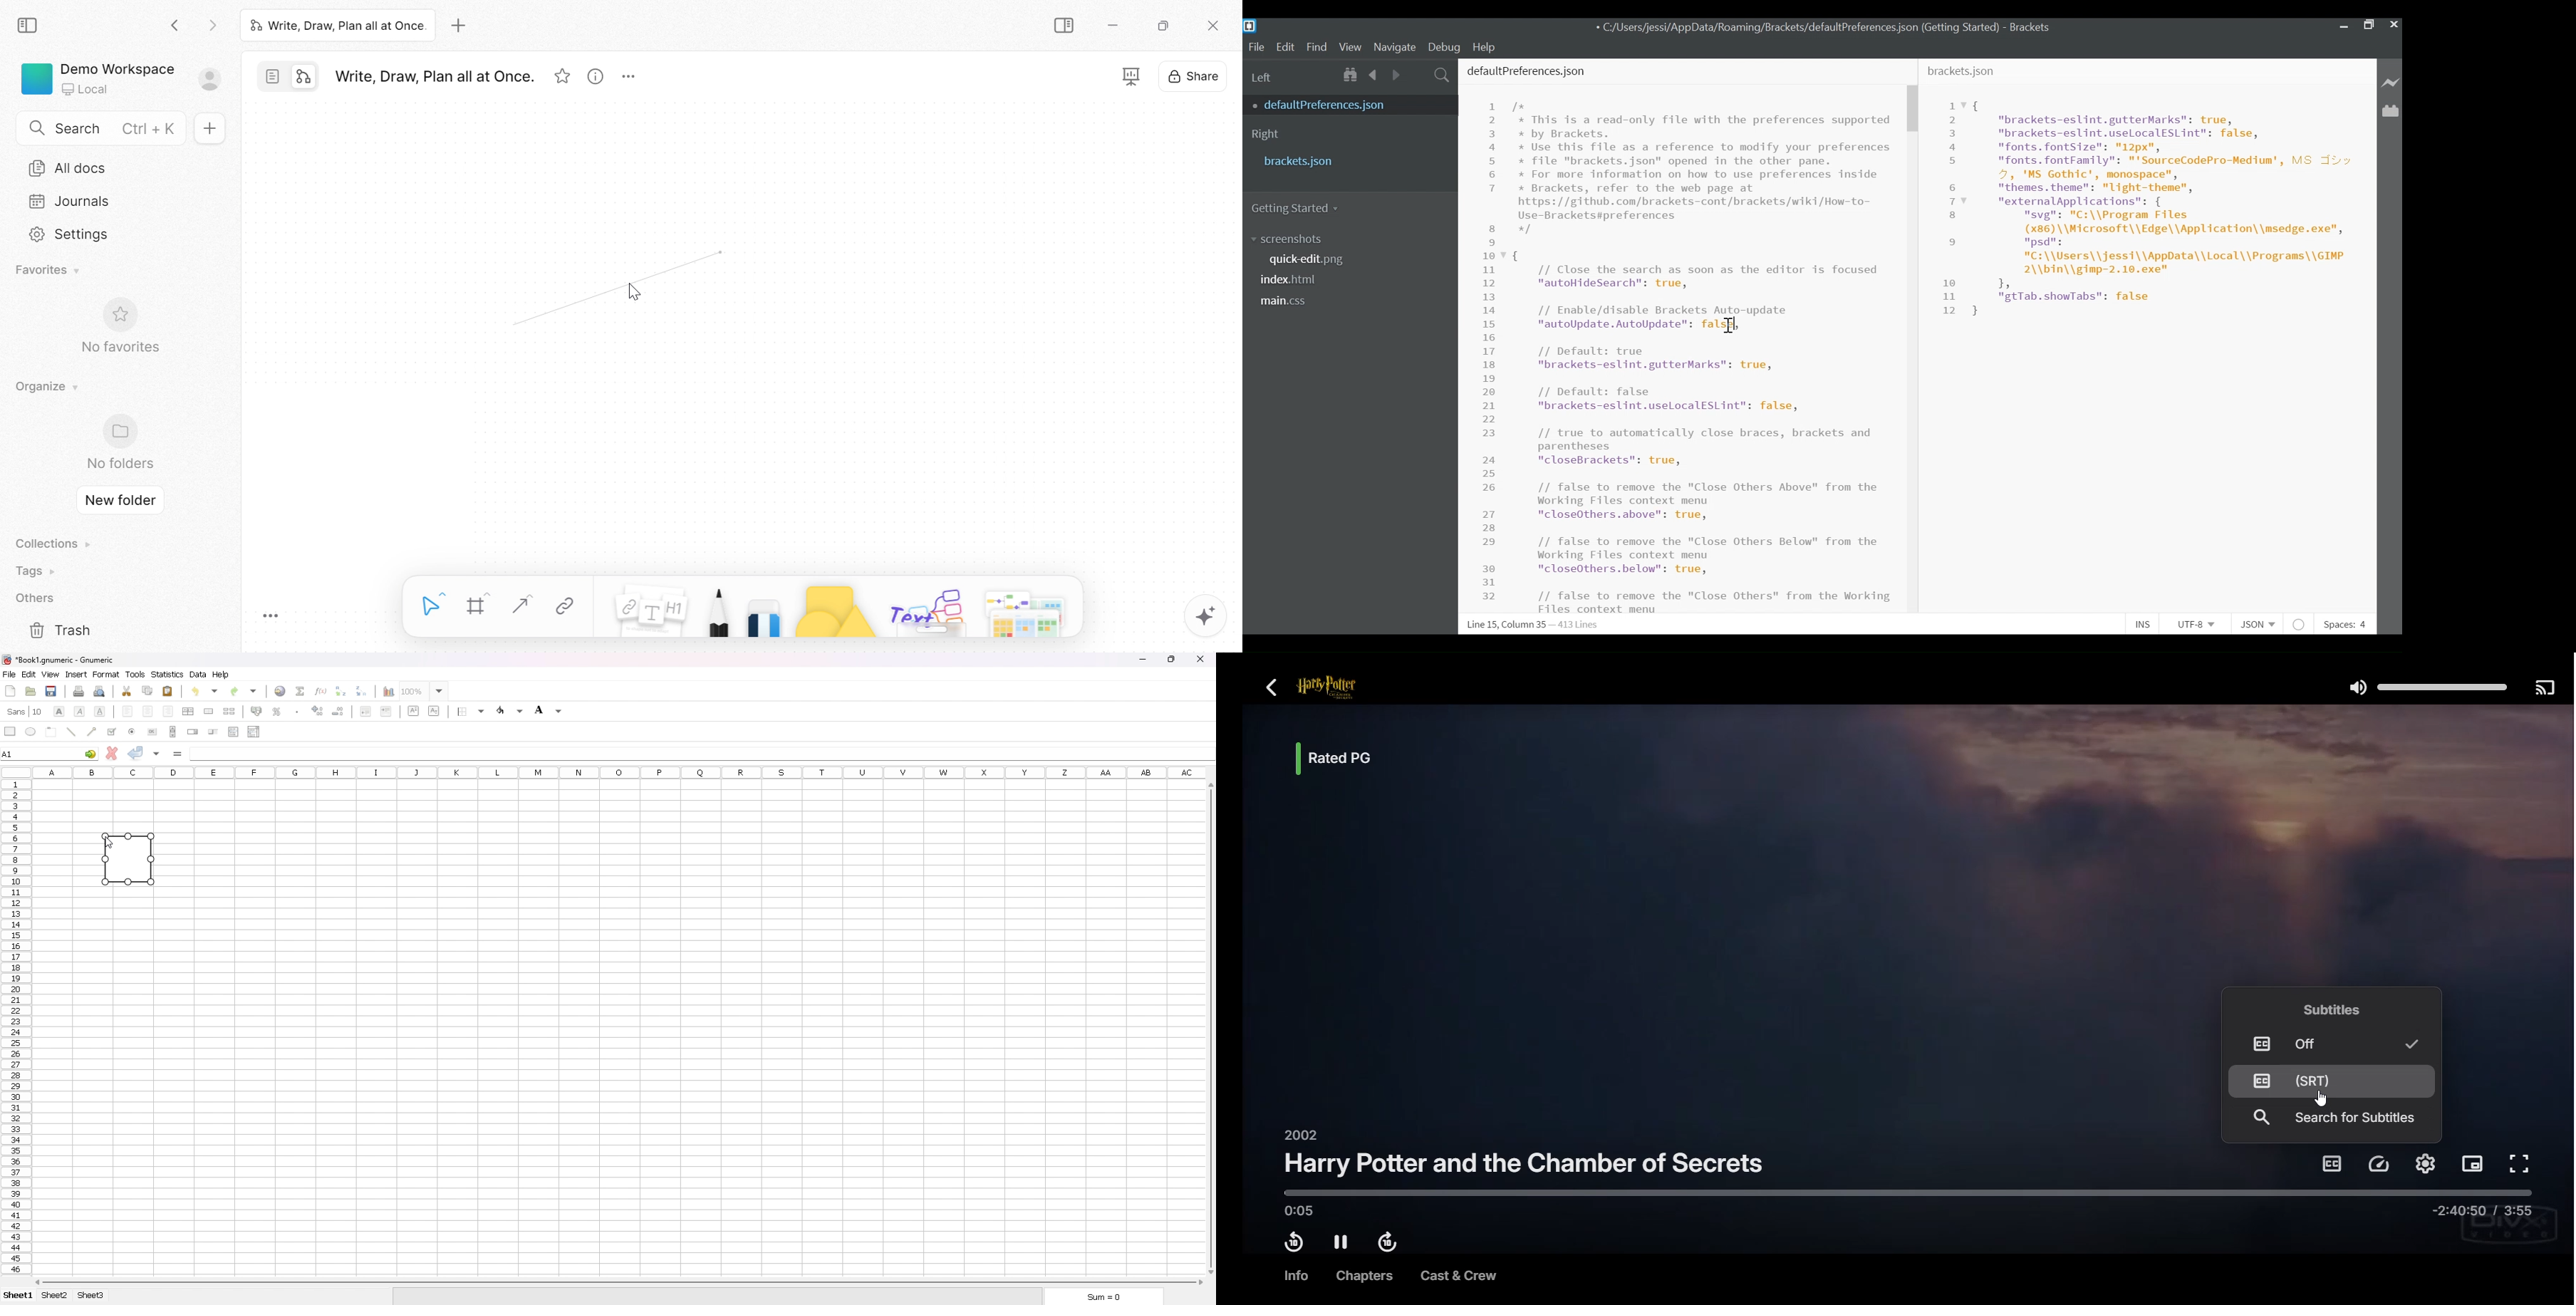 This screenshot has width=2576, height=1316. What do you see at coordinates (1396, 73) in the screenshot?
I see `Navigate Forward` at bounding box center [1396, 73].